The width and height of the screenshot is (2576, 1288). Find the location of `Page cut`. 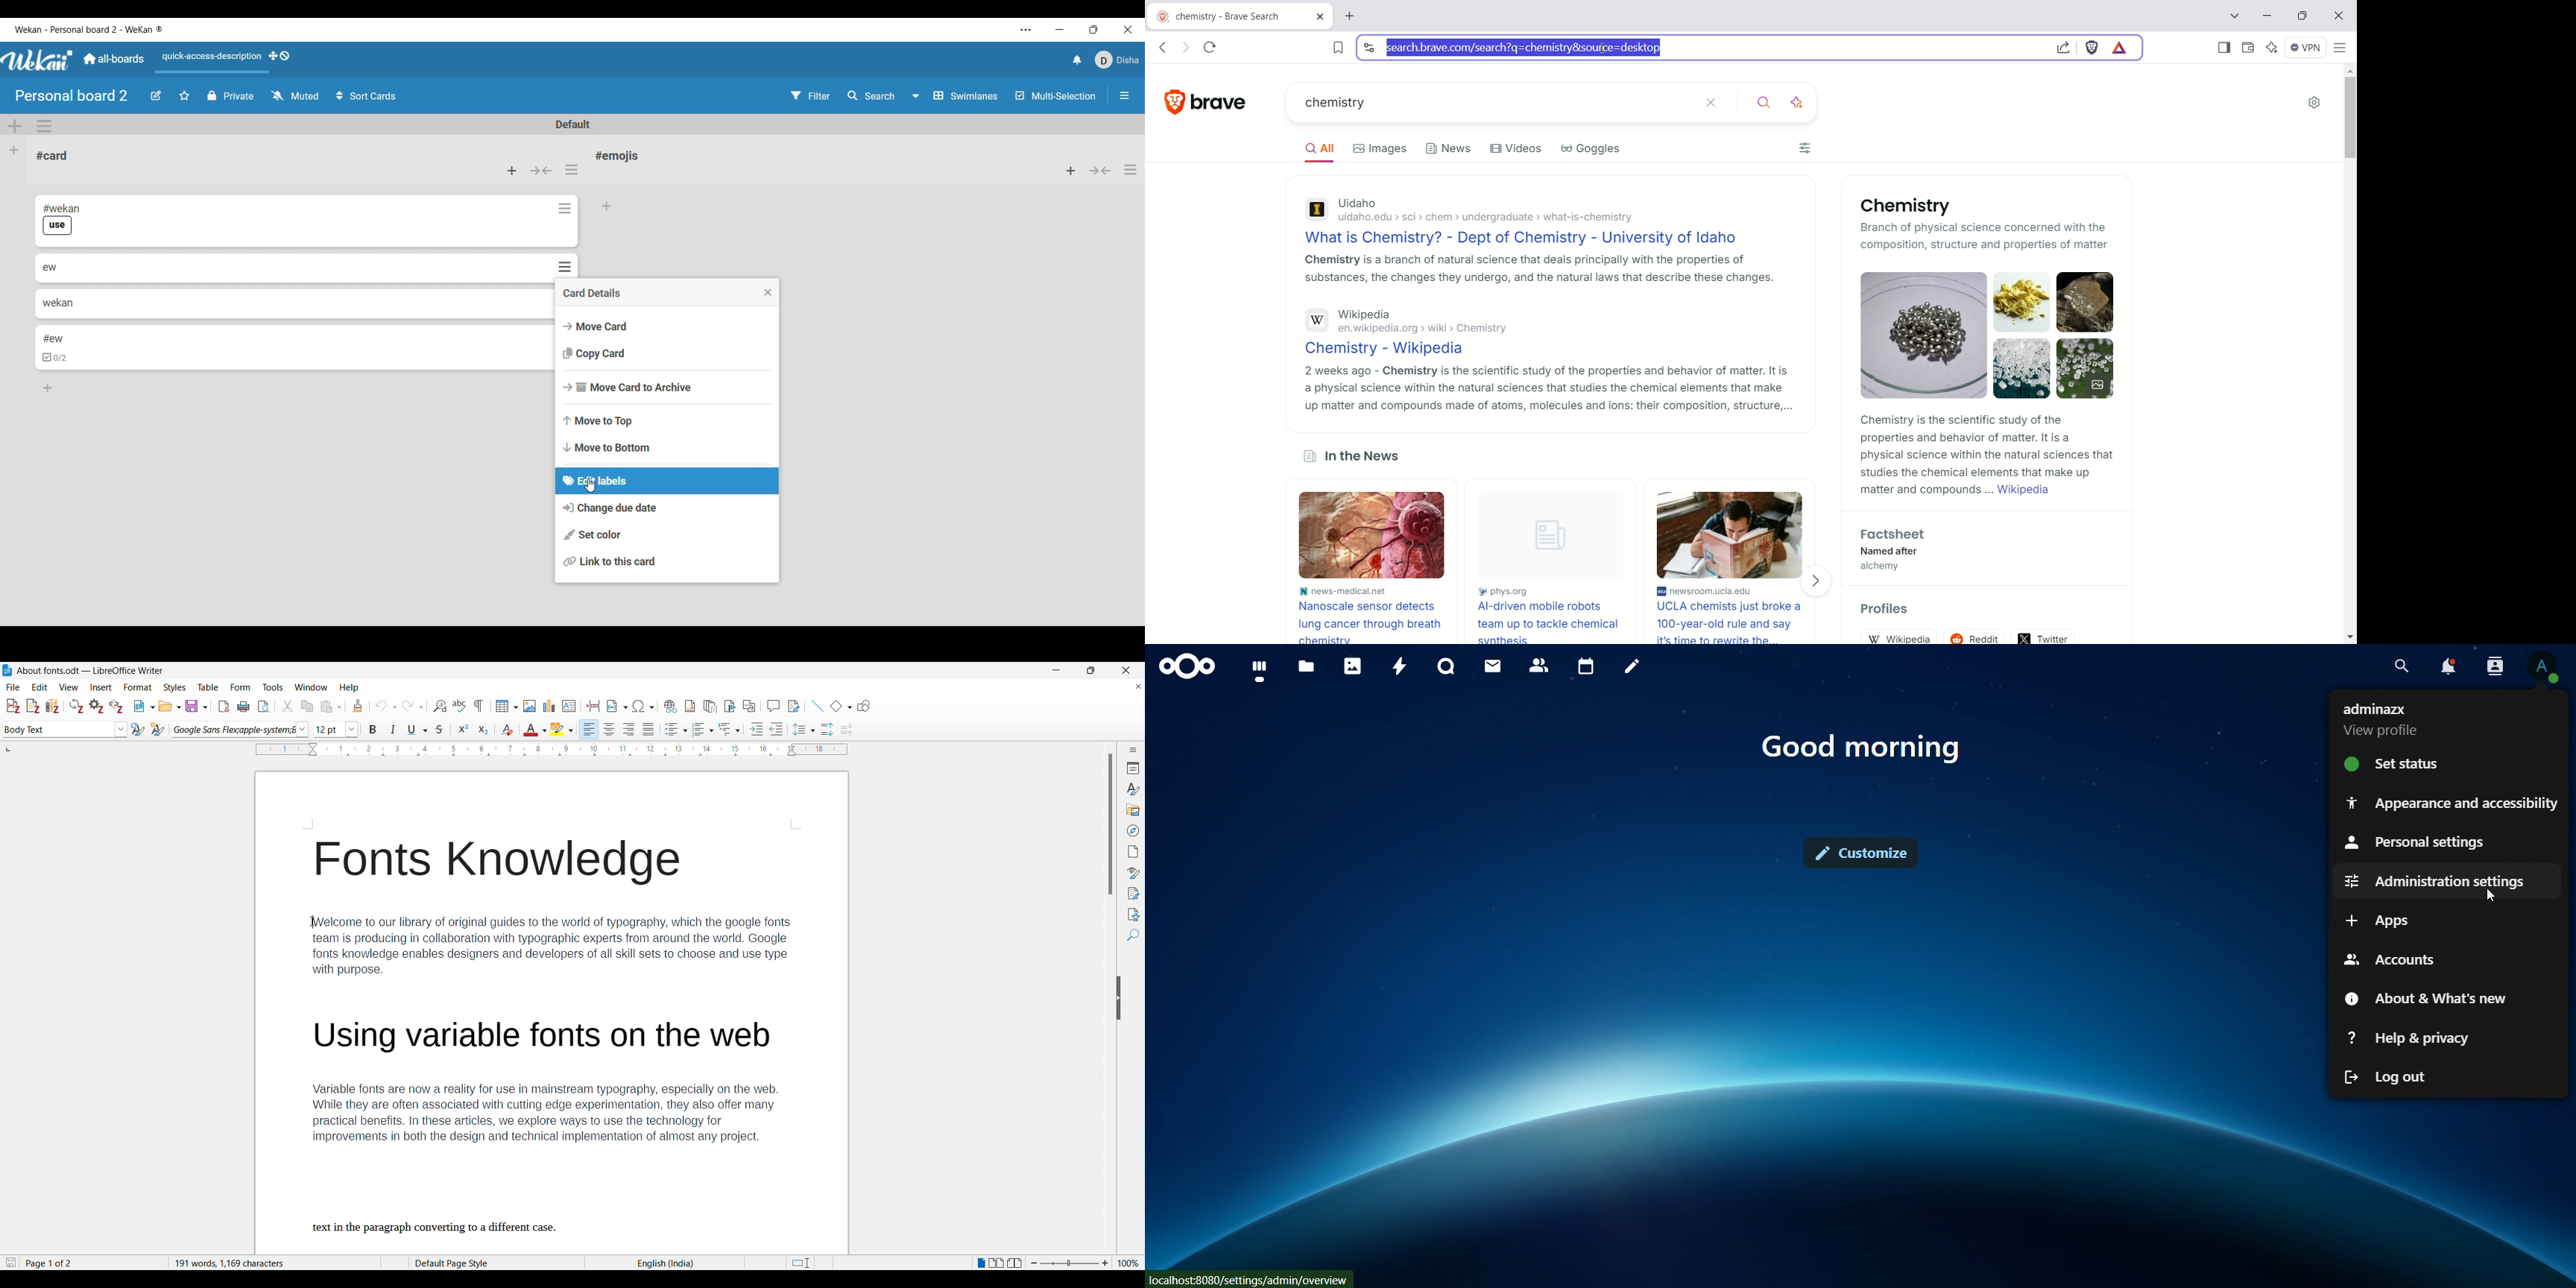

Page cut is located at coordinates (803, 1263).